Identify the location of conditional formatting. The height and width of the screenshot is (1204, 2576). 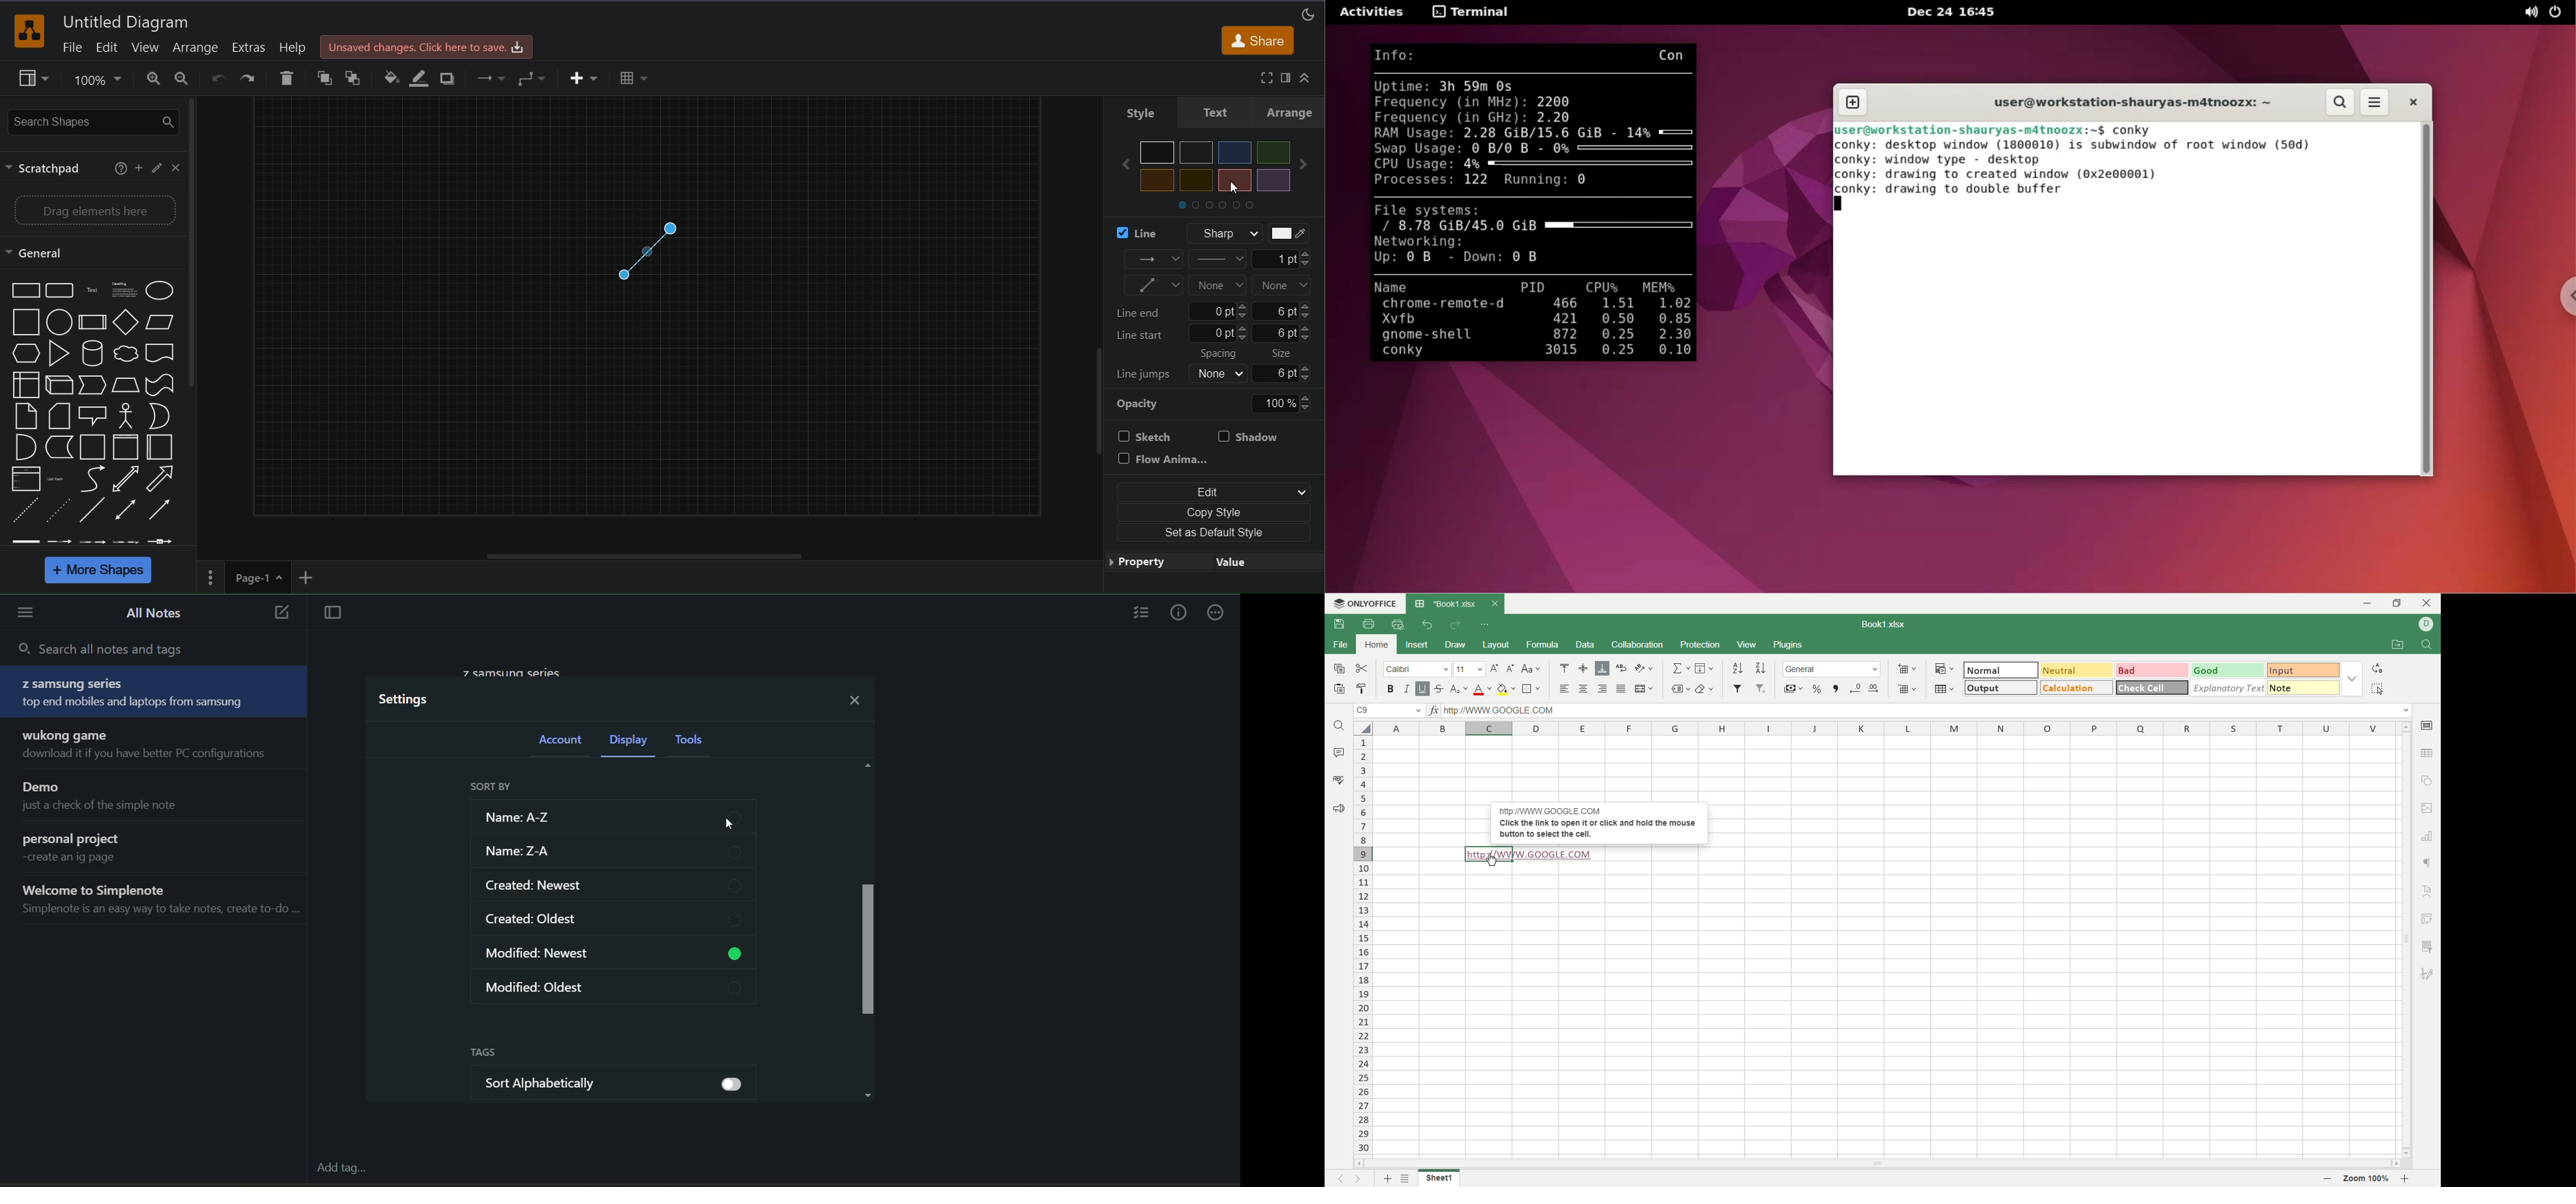
(1945, 668).